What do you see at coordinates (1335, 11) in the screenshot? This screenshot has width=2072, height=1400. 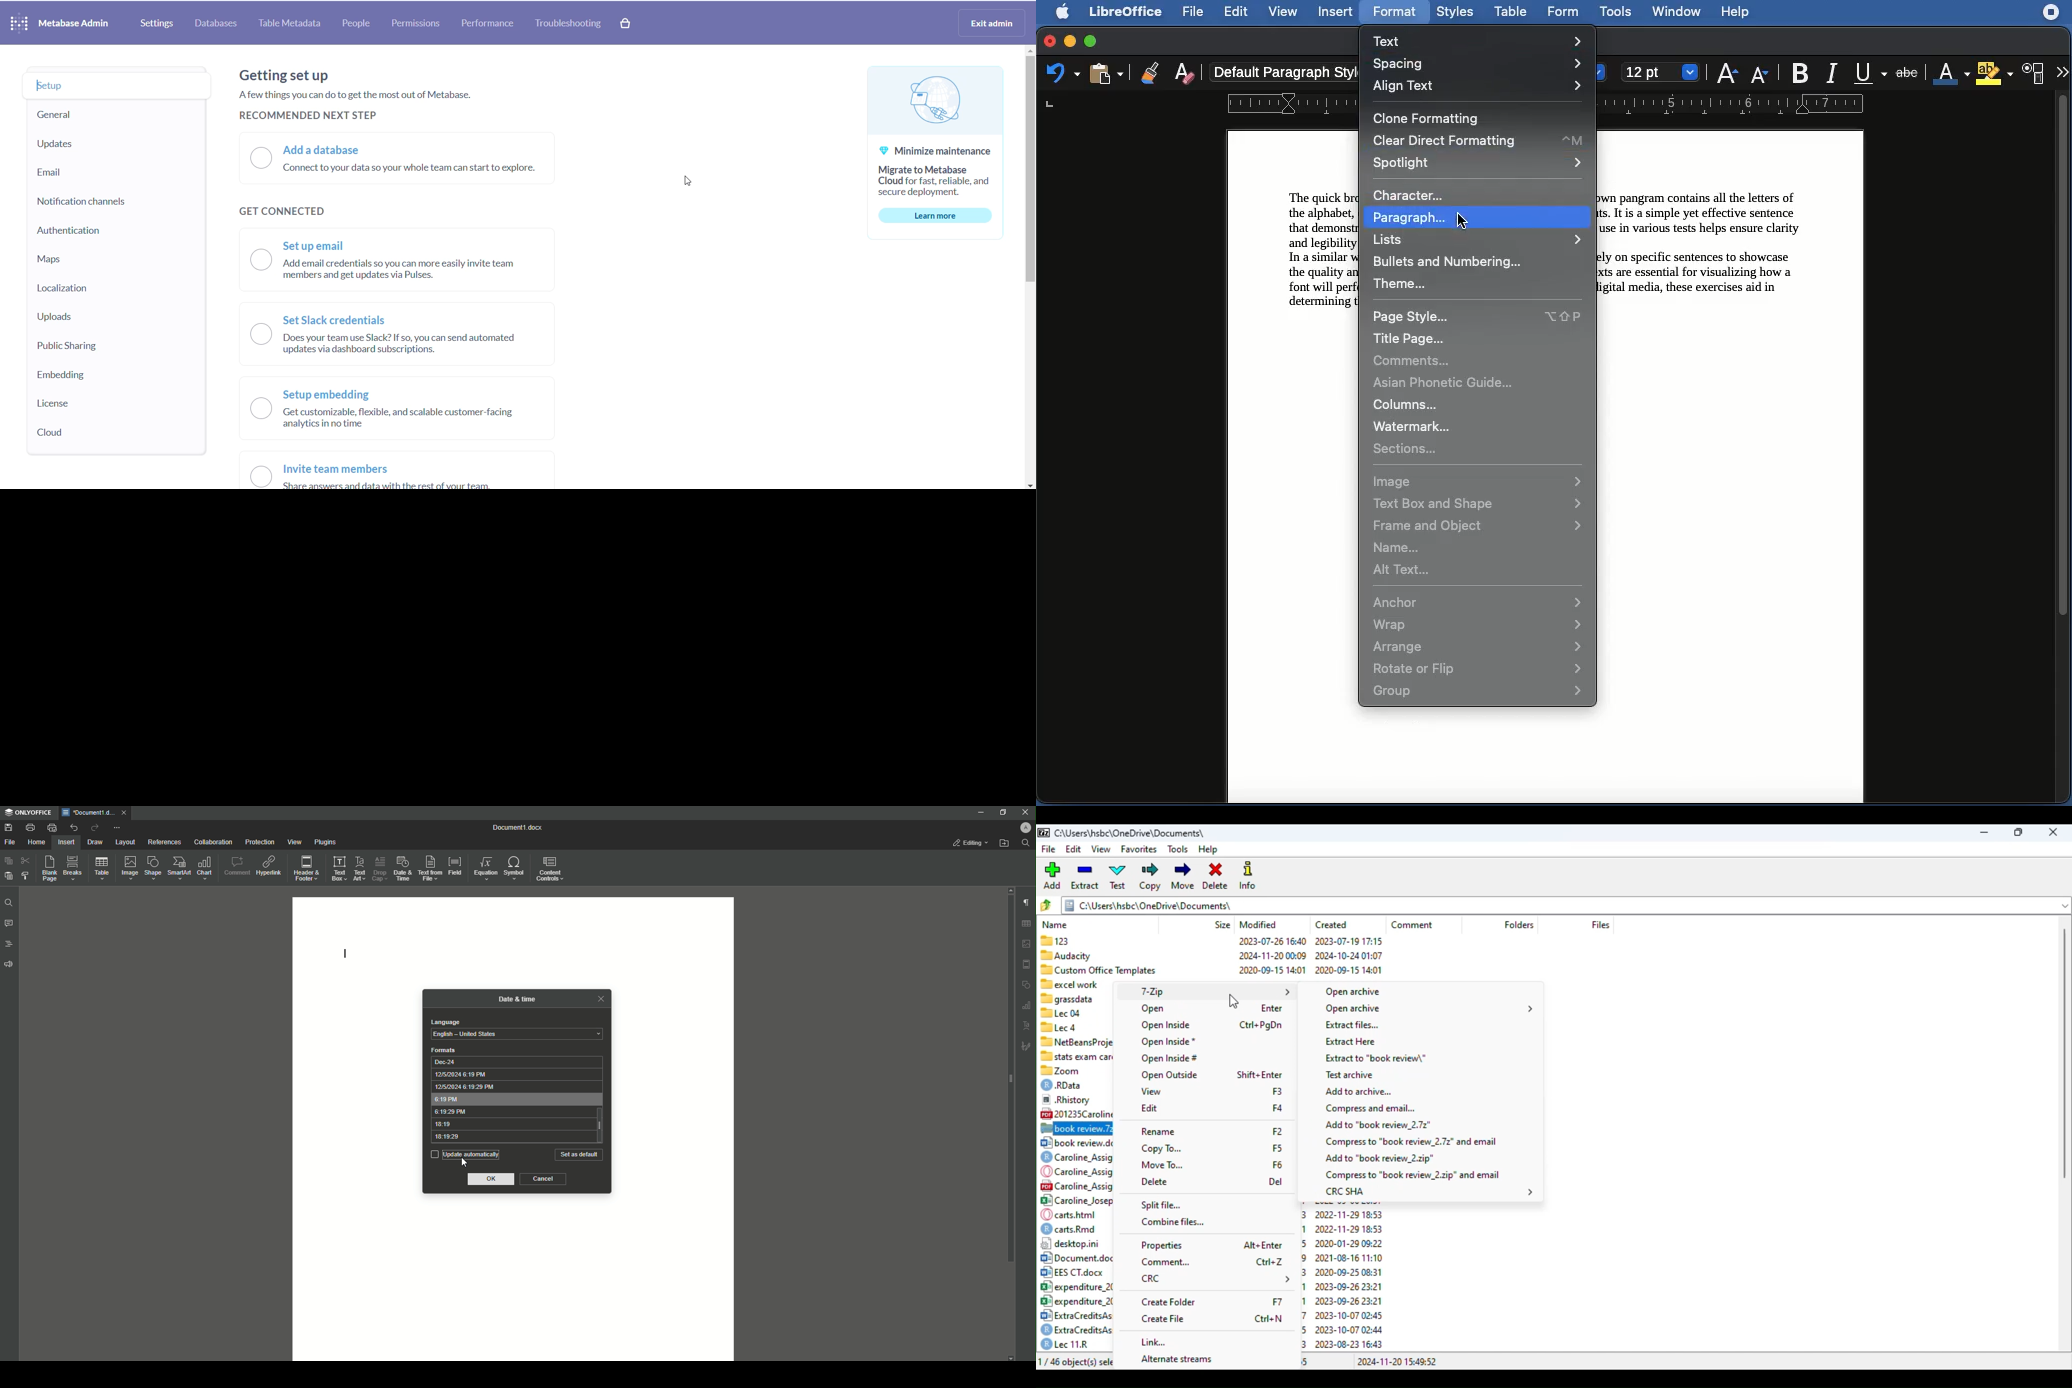 I see `Insert` at bounding box center [1335, 11].